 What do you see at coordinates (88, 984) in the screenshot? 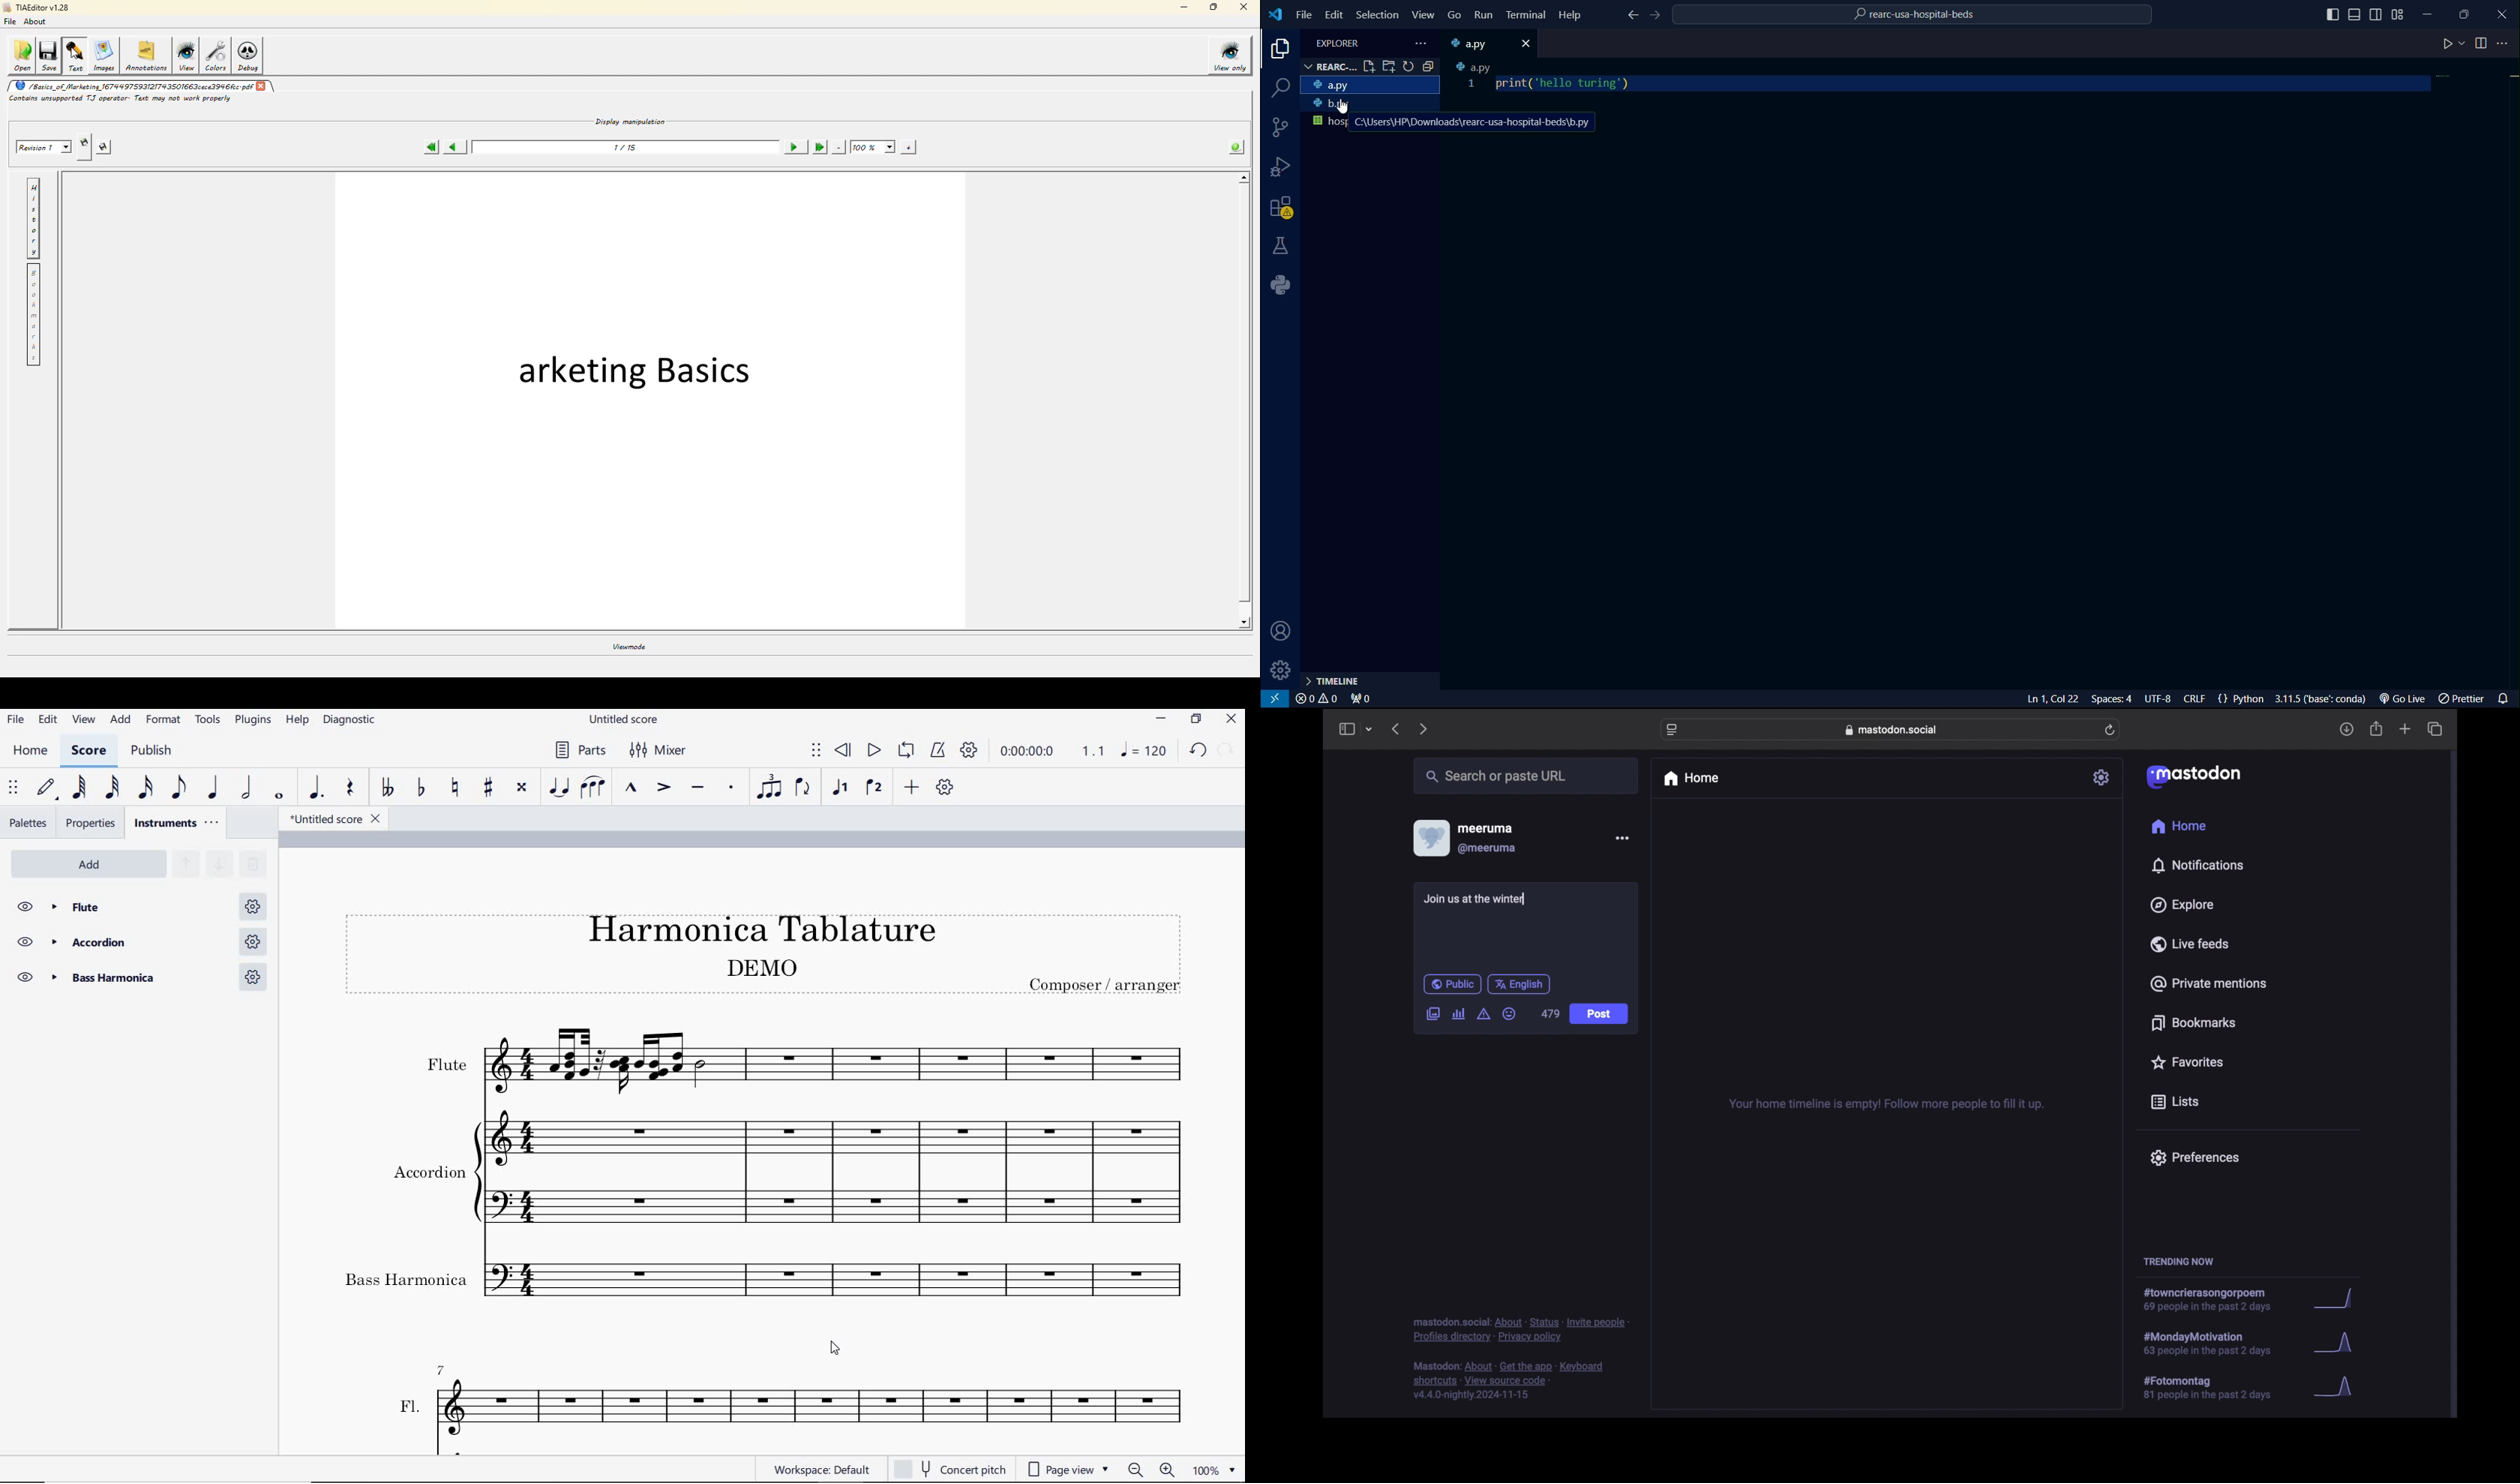
I see `BAss Harmonica` at bounding box center [88, 984].